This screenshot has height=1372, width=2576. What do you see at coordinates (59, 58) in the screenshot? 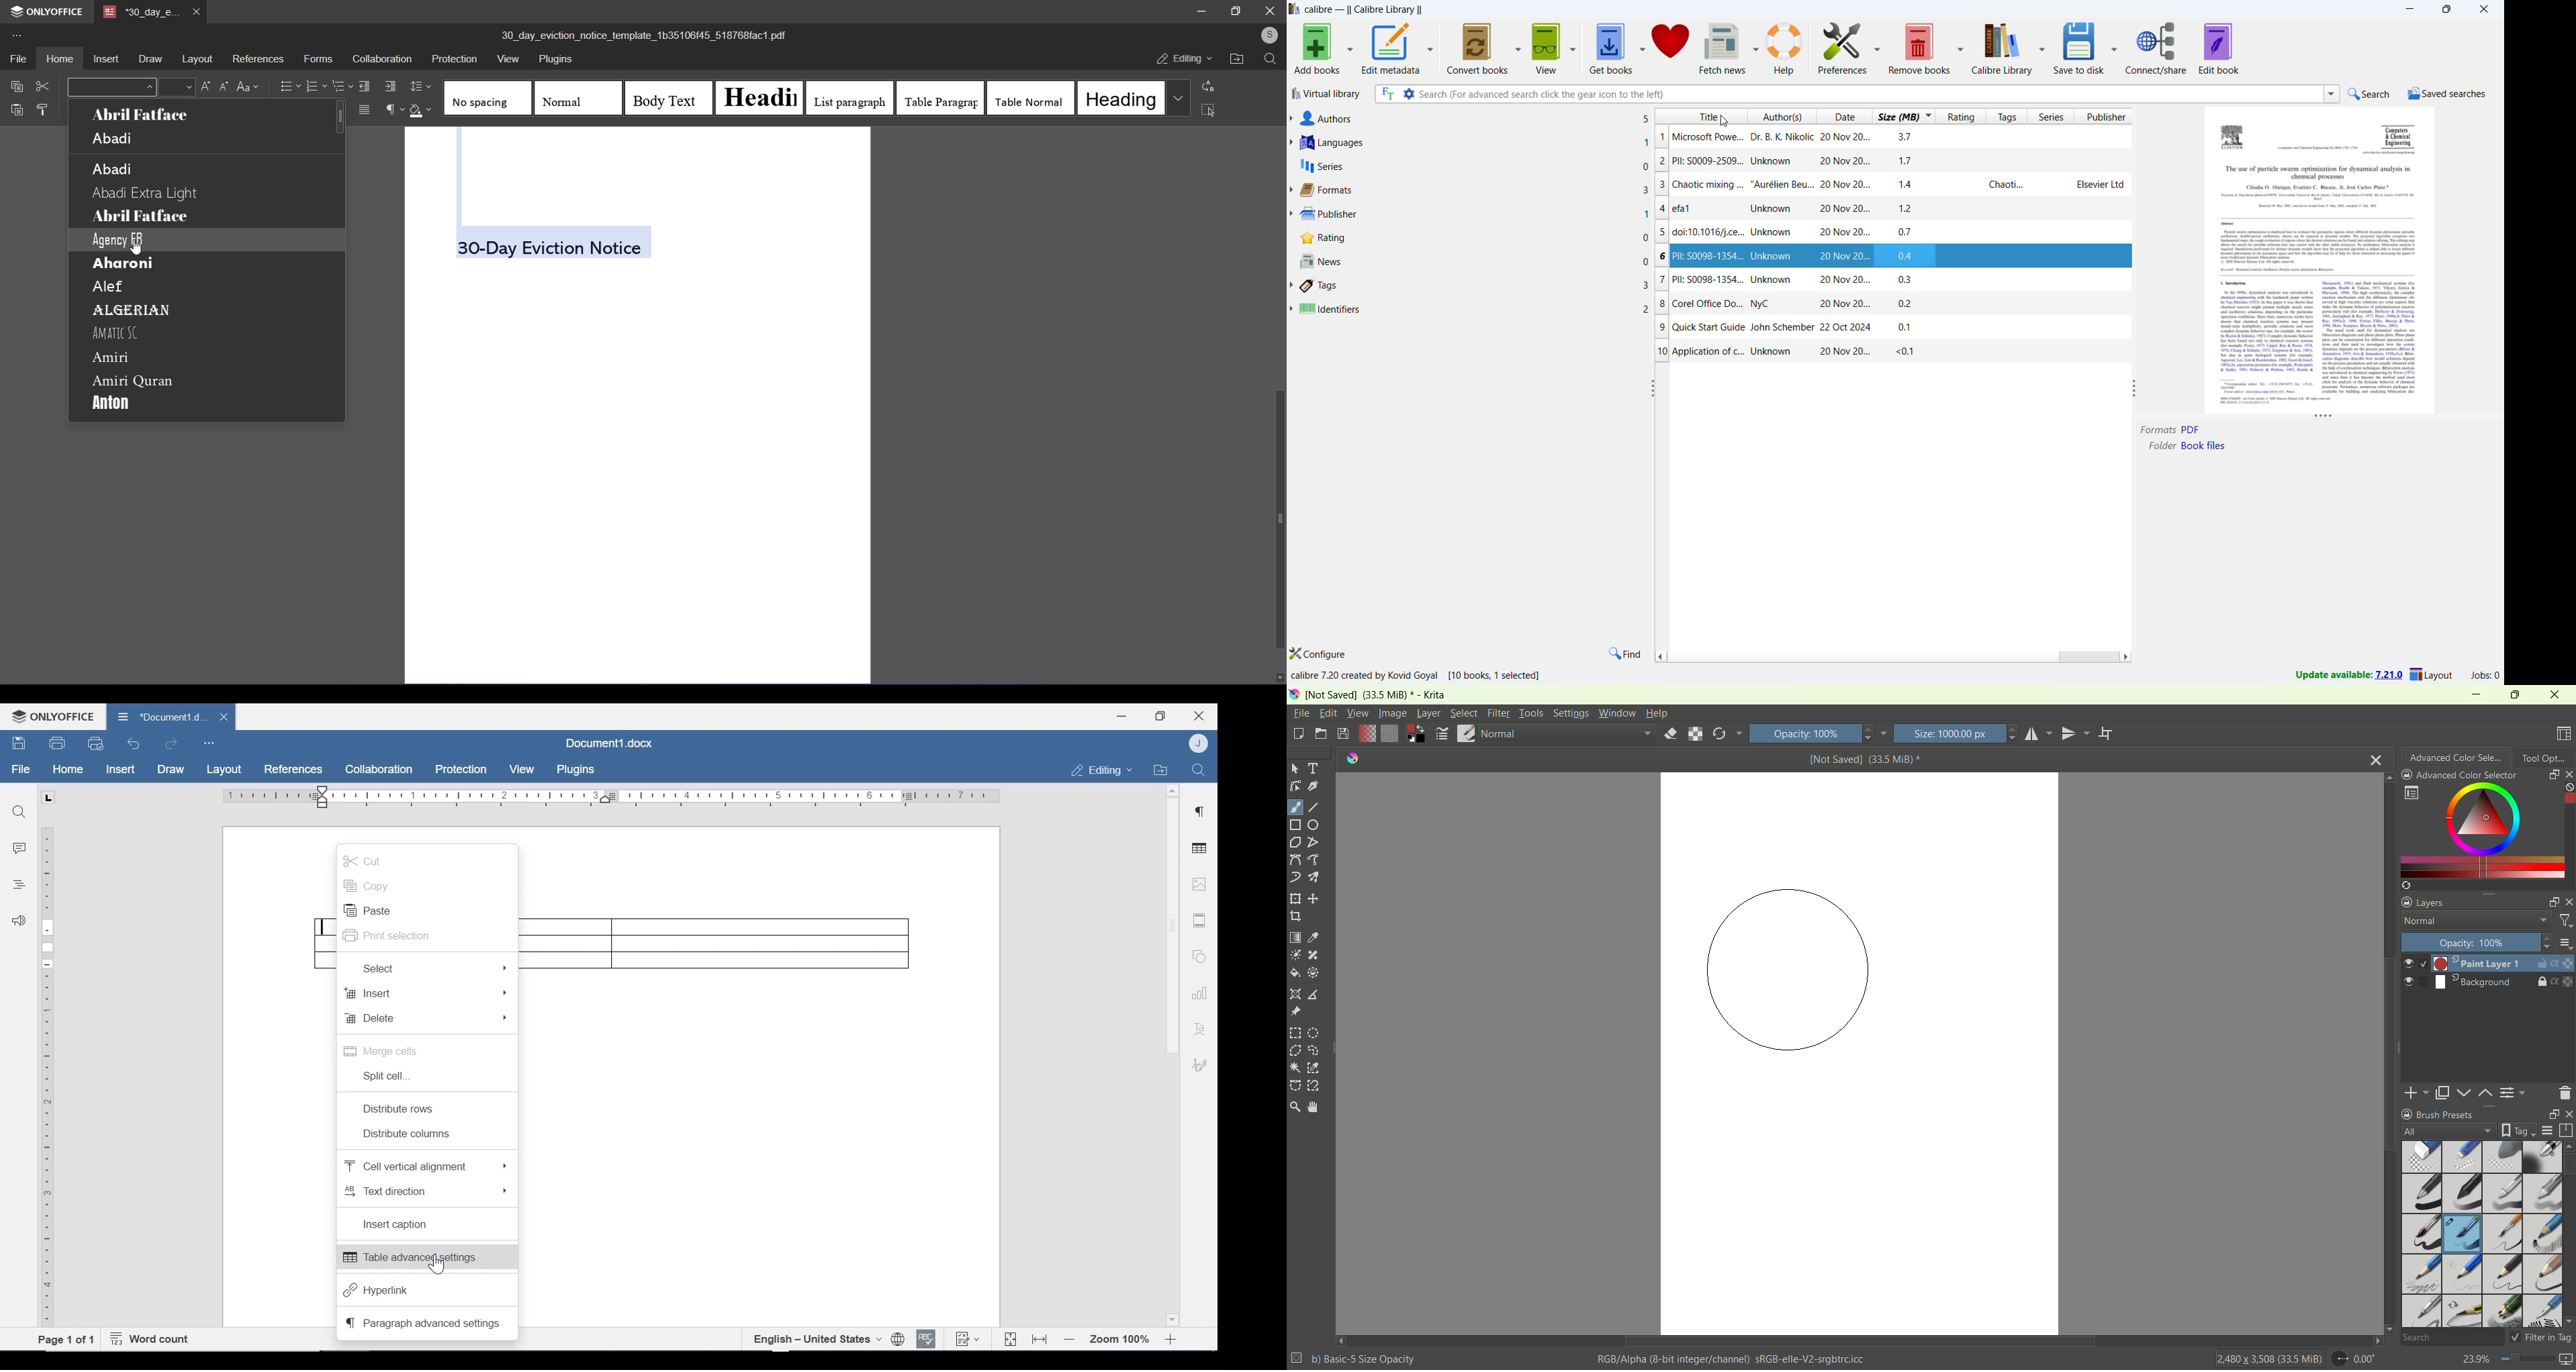
I see `home` at bounding box center [59, 58].